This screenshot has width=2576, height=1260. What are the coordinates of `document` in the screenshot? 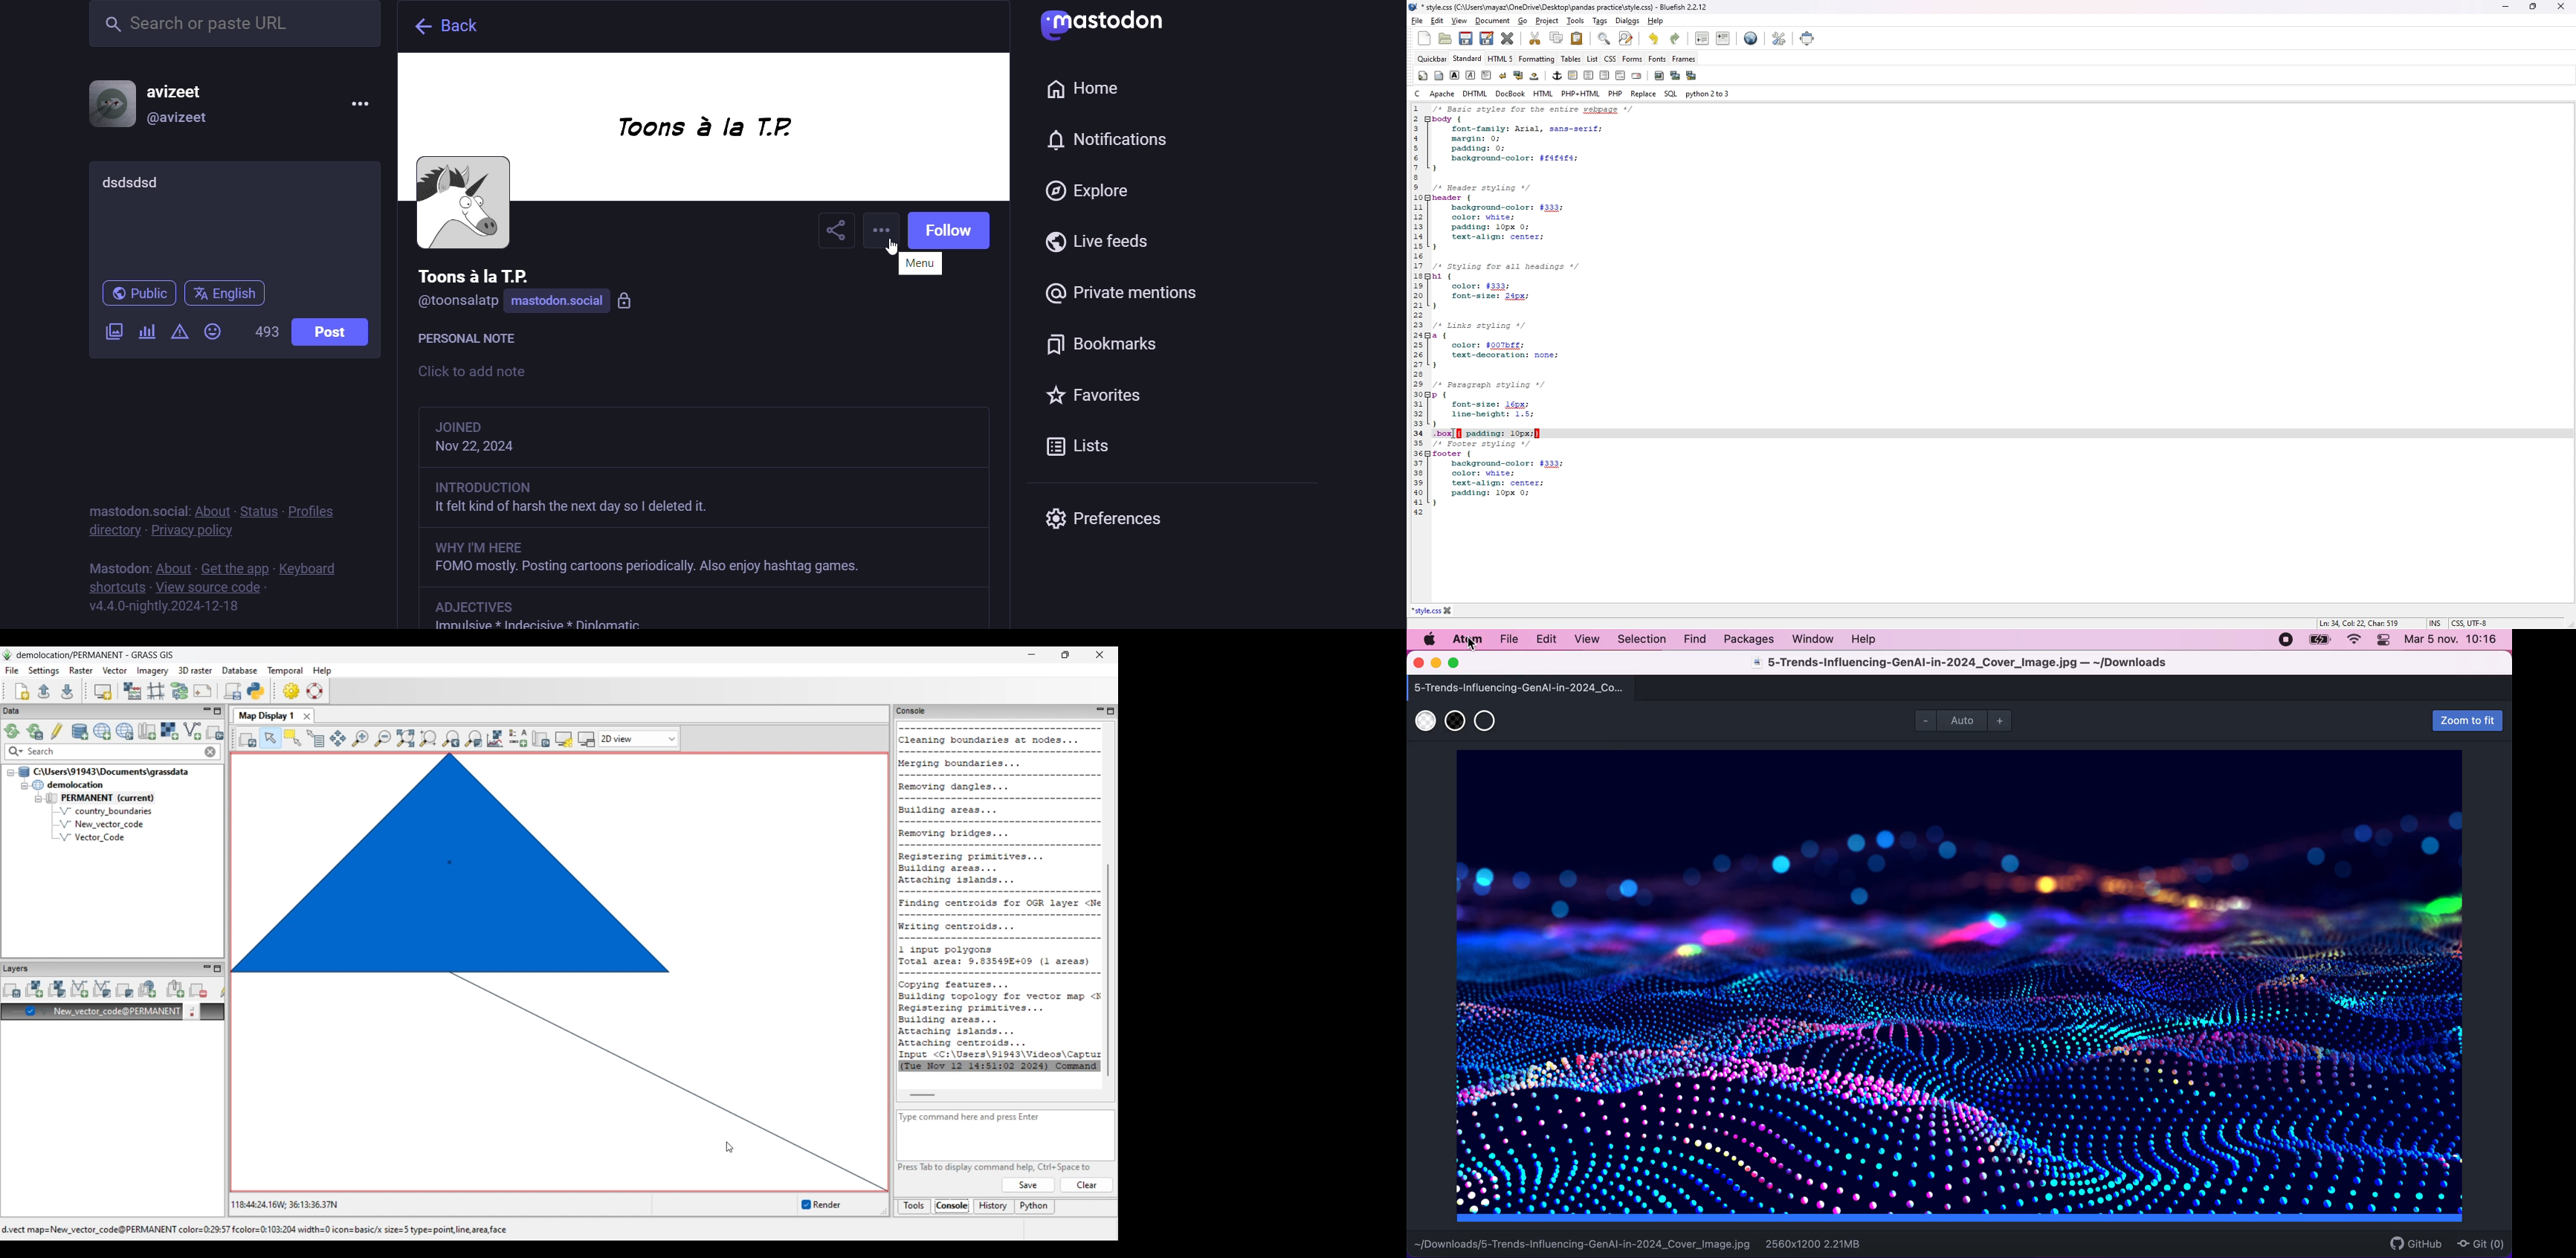 It's located at (1494, 21).